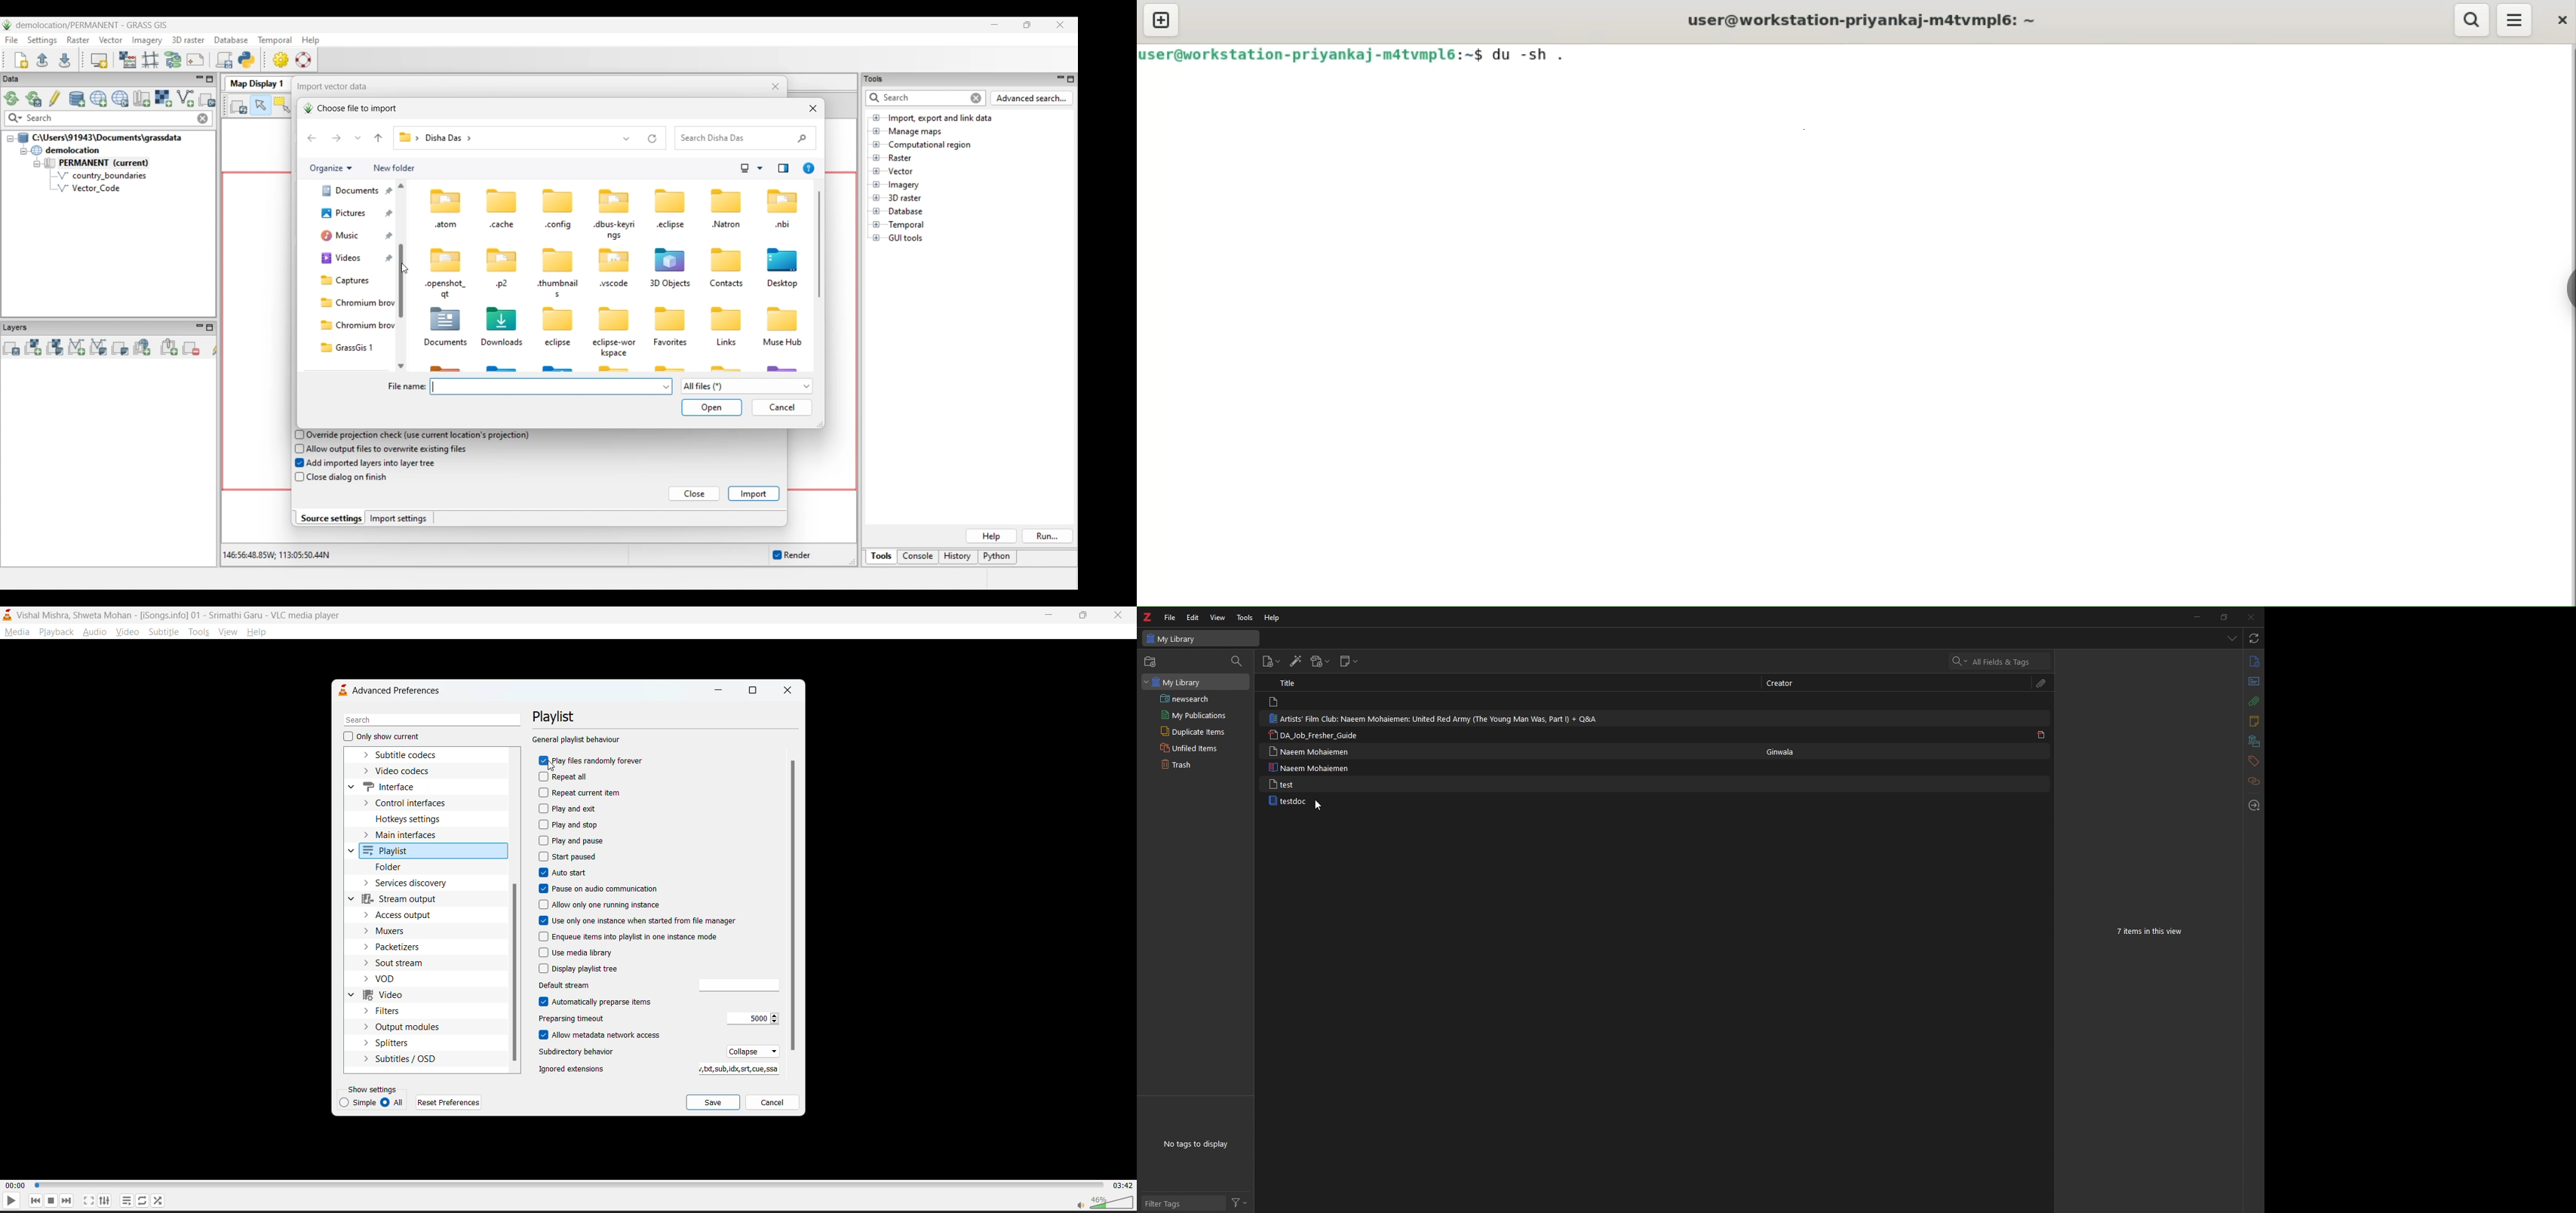  I want to click on subtitles, so click(408, 1060).